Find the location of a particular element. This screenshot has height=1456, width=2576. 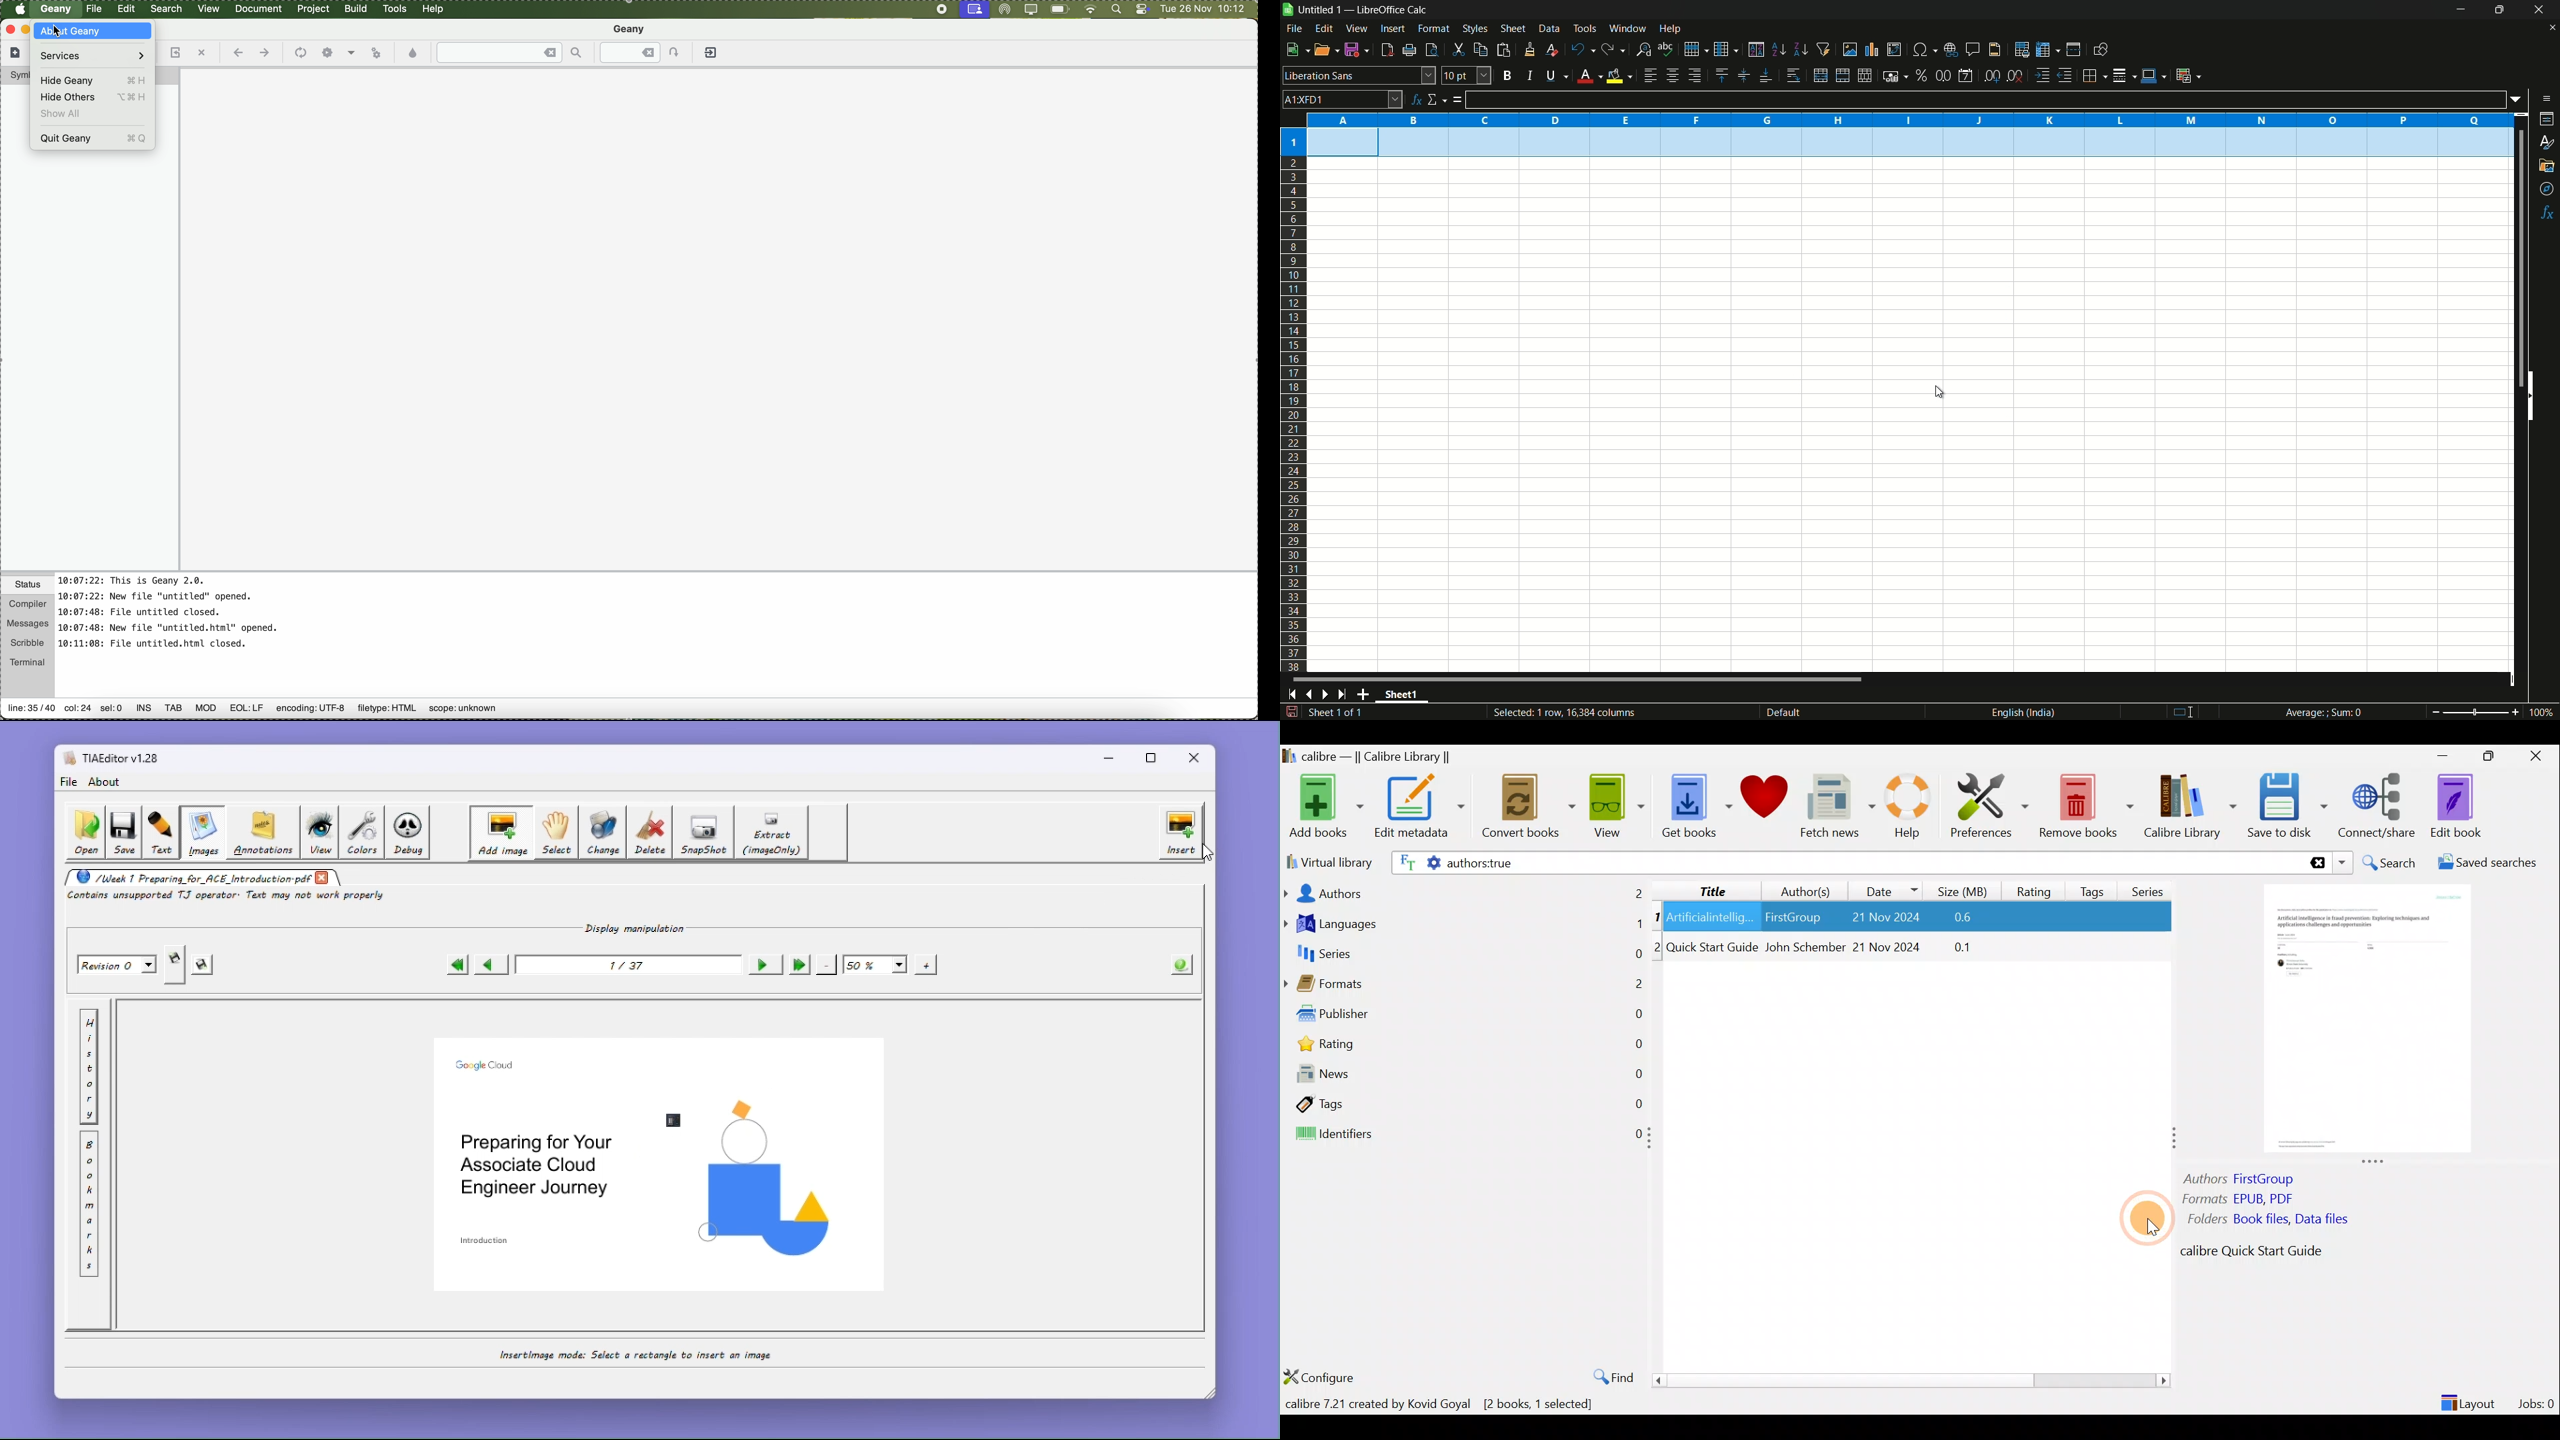

insert menu is located at coordinates (1391, 29).